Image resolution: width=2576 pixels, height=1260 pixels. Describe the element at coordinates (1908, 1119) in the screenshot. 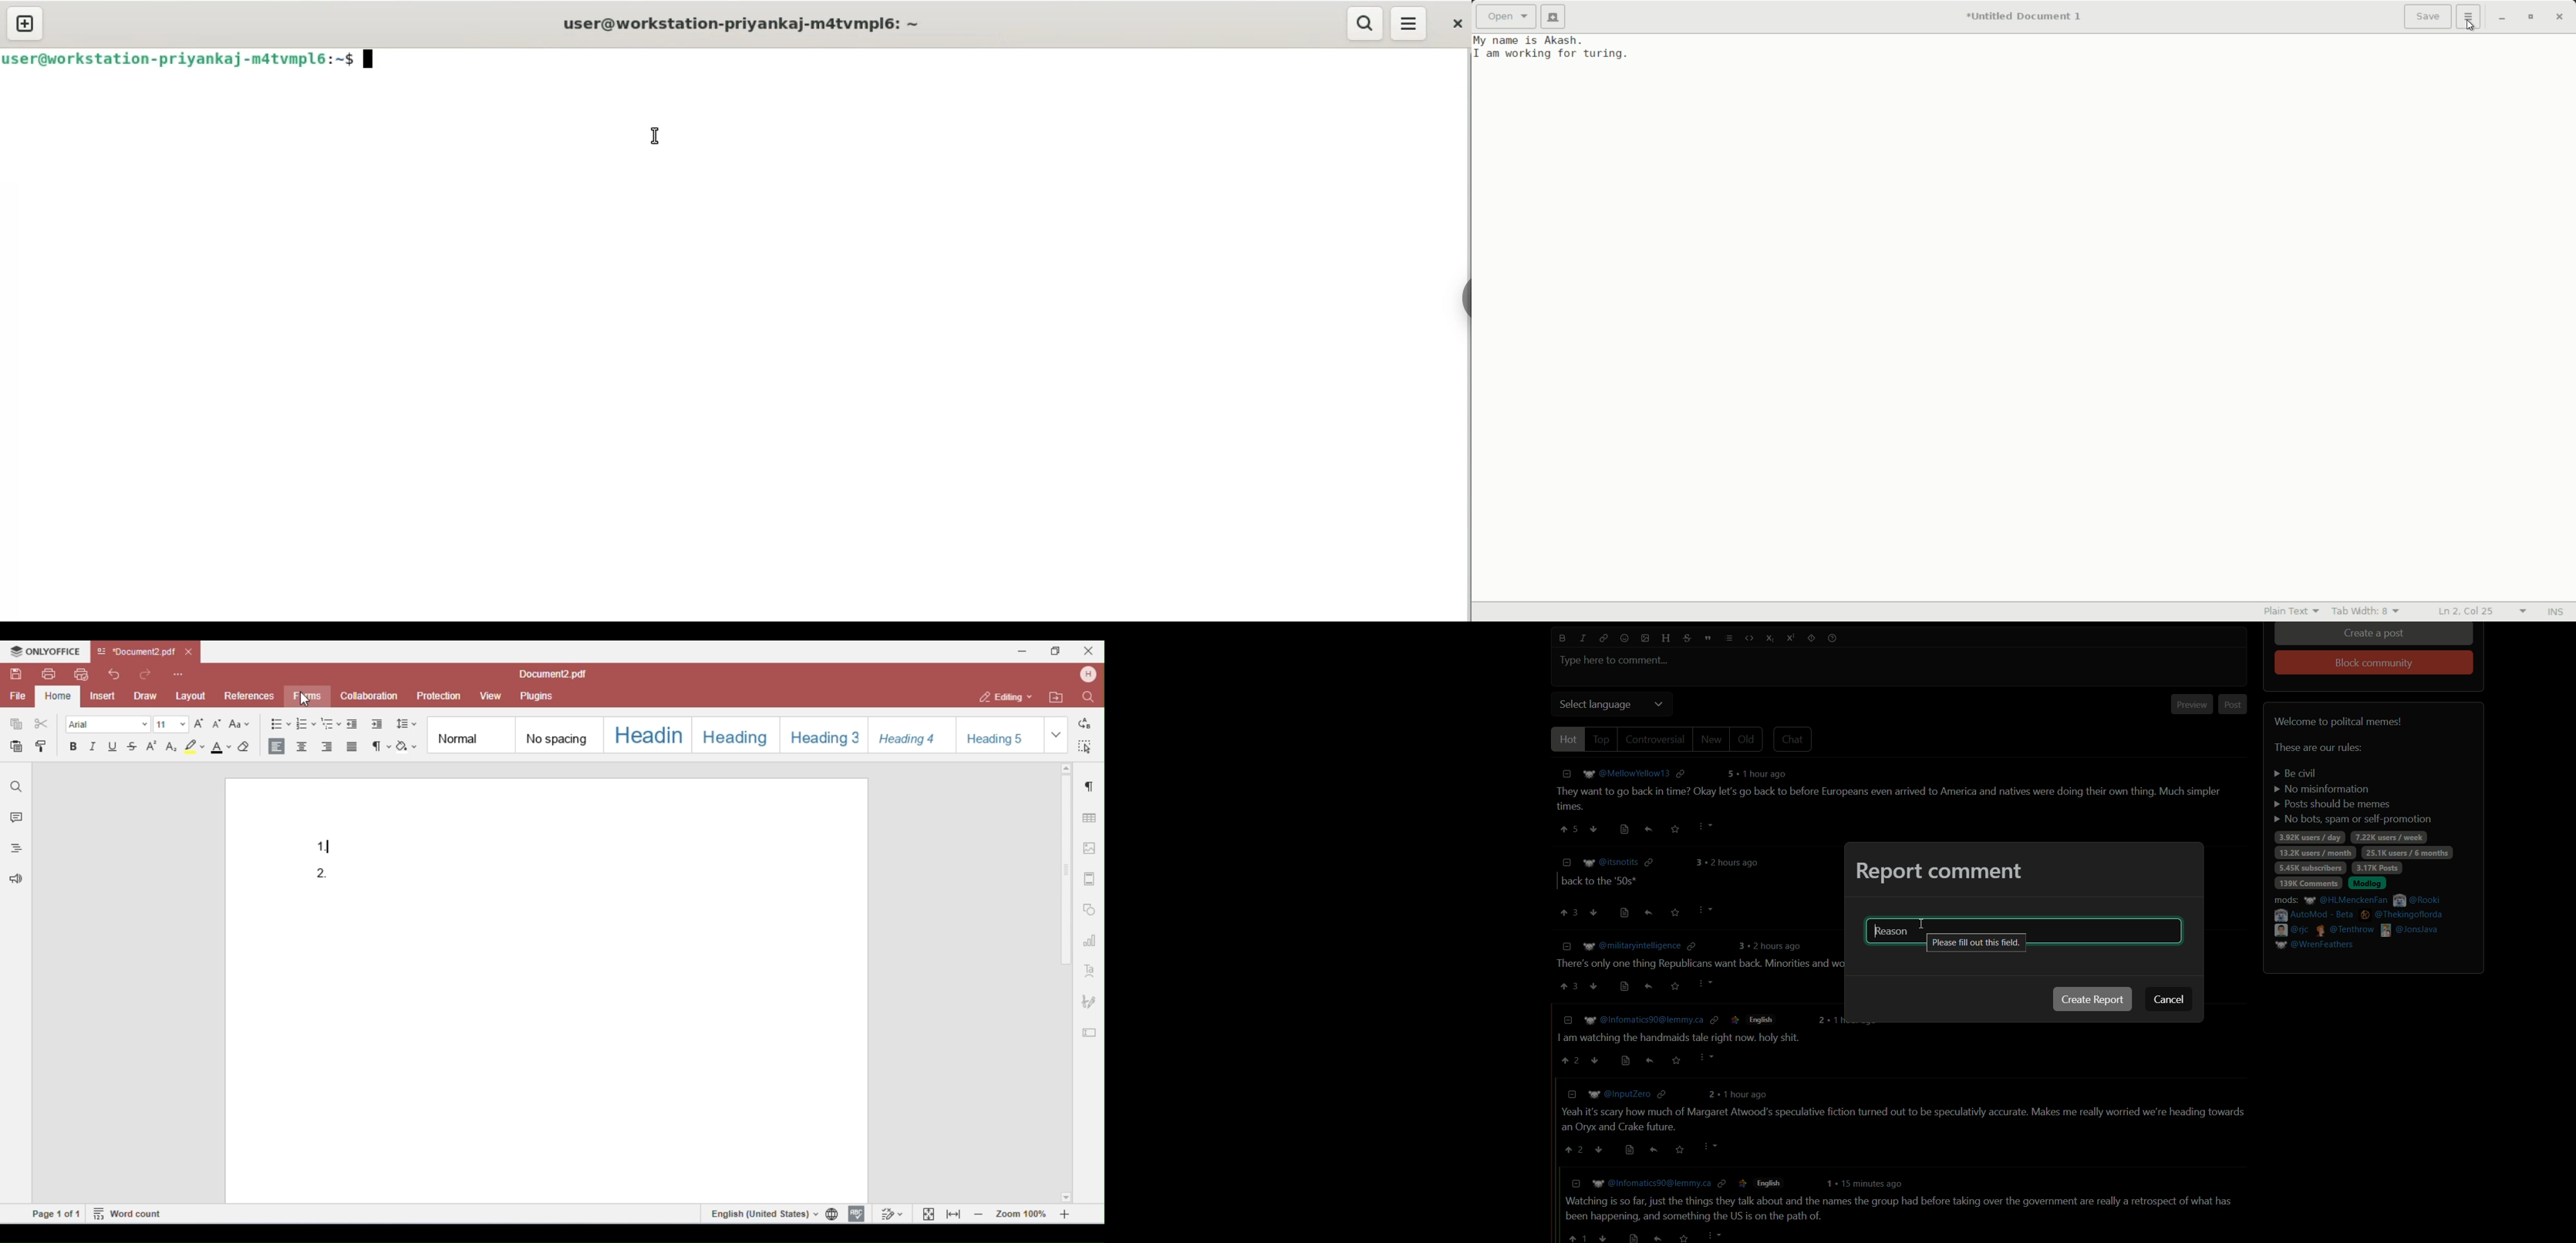

I see `comment-5` at that location.